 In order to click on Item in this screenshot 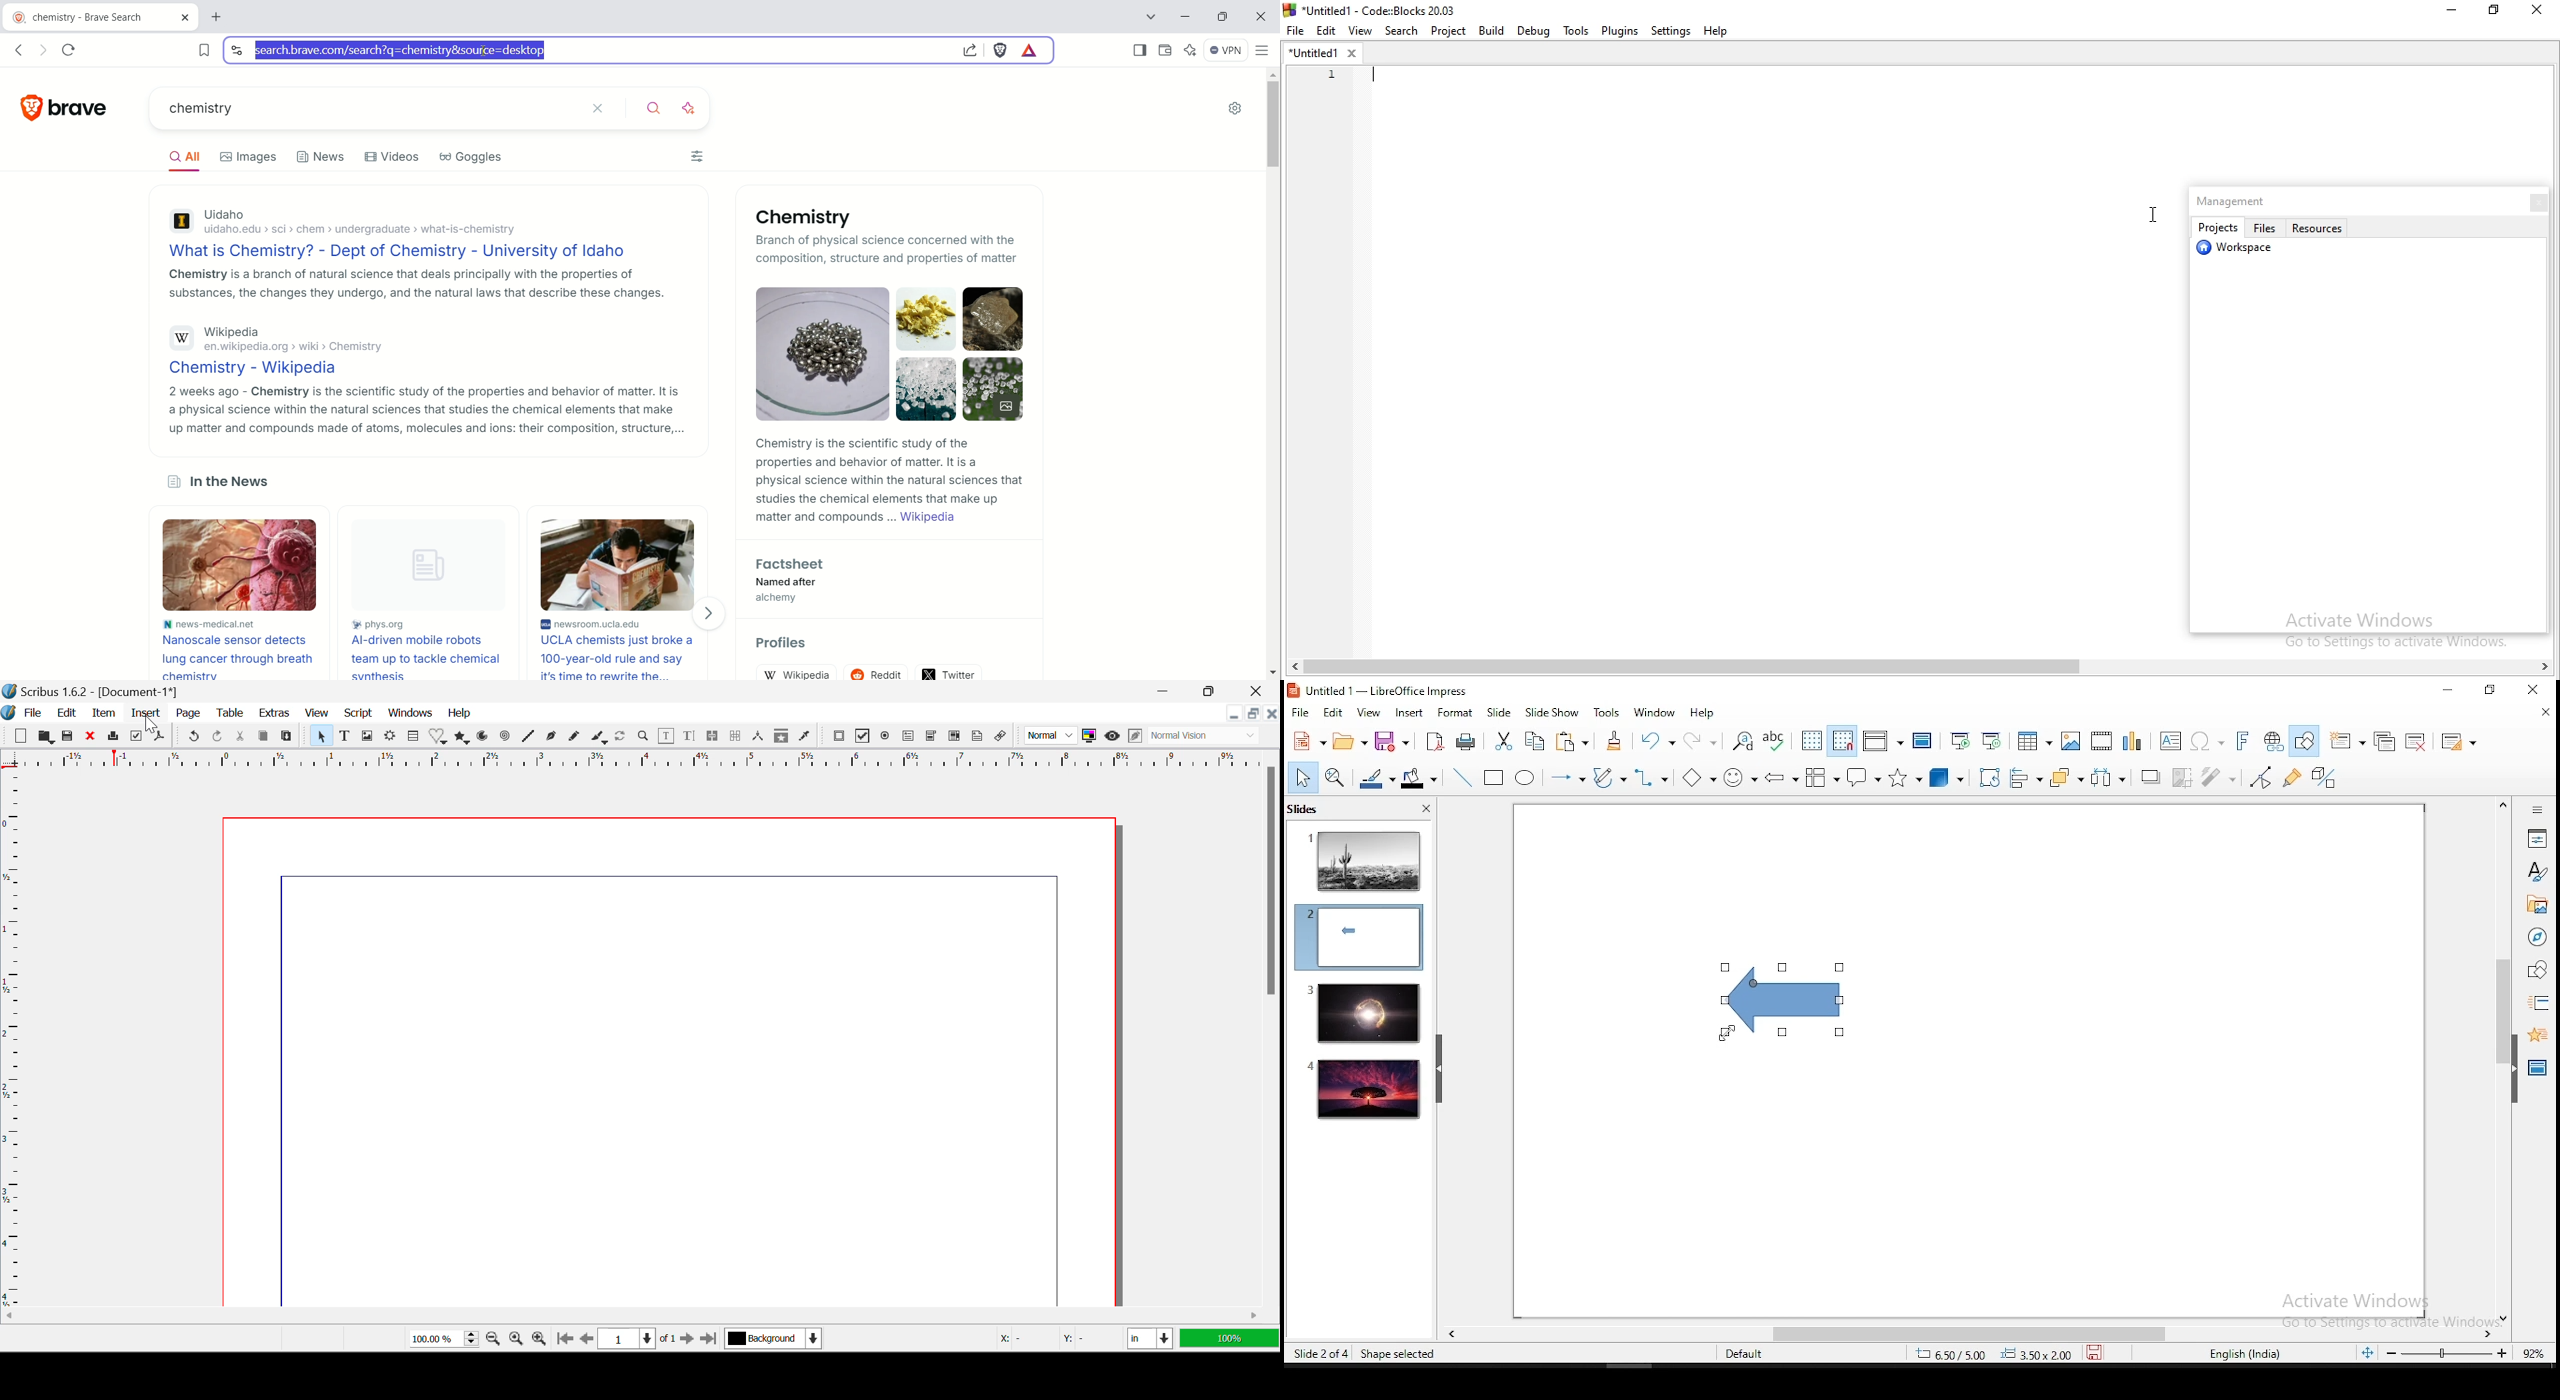, I will do `click(104, 714)`.